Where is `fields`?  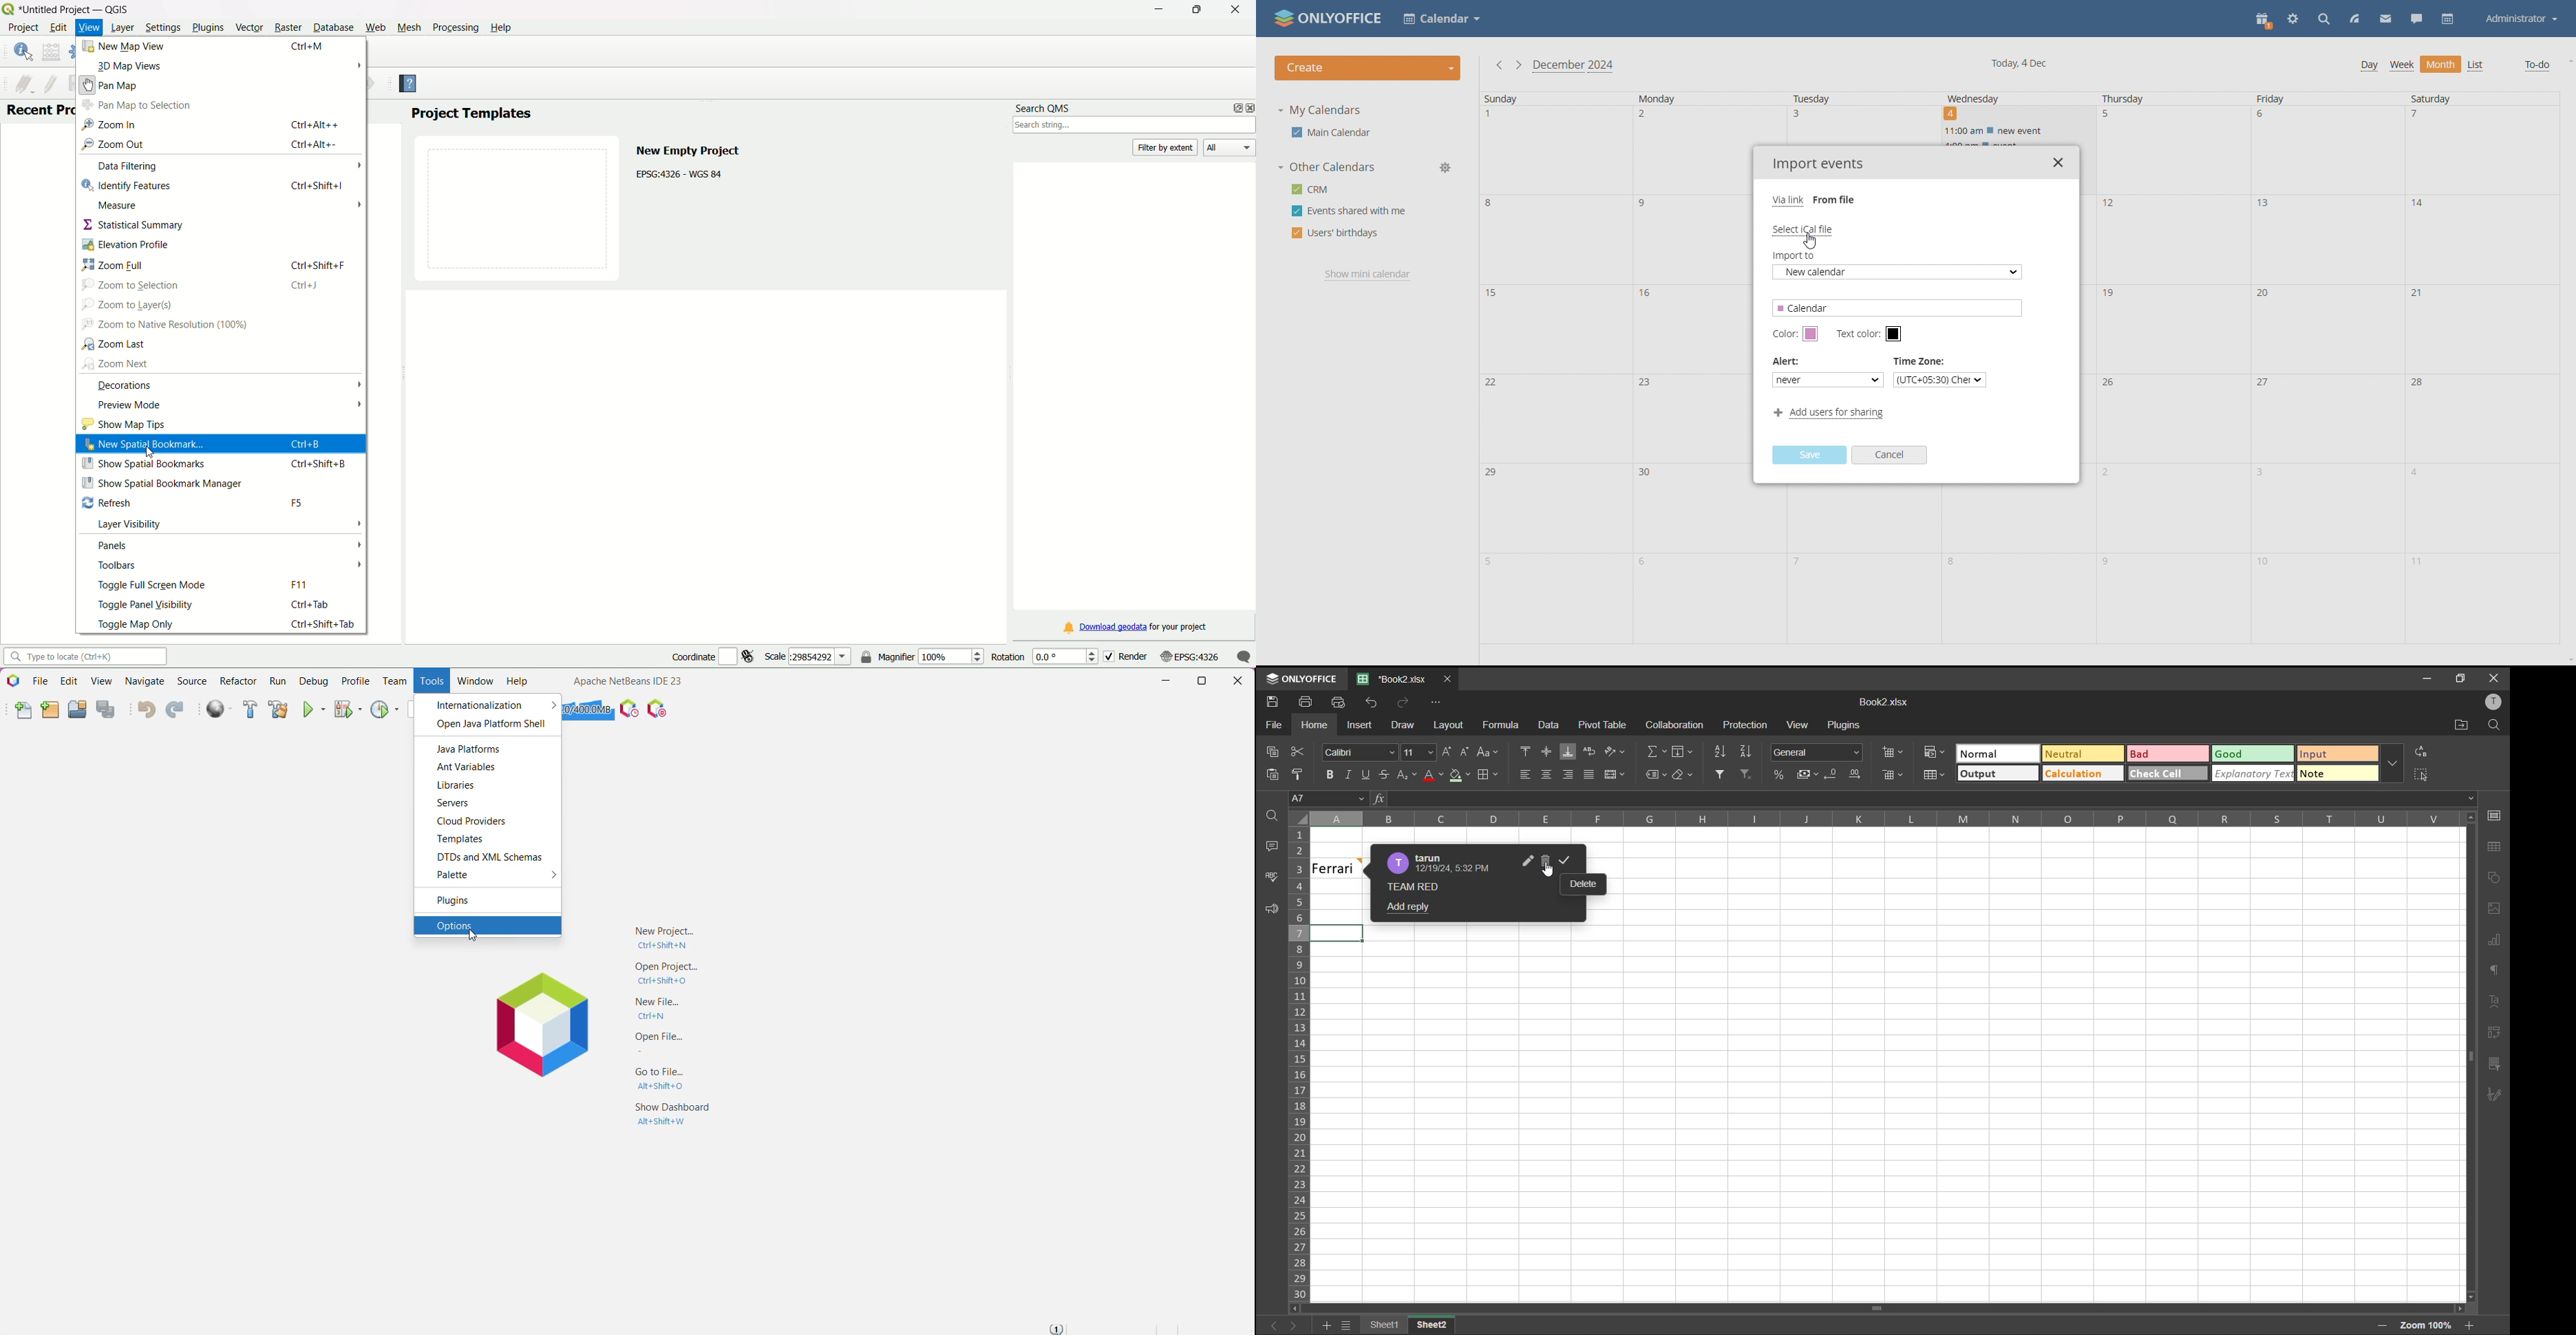 fields is located at coordinates (1683, 751).